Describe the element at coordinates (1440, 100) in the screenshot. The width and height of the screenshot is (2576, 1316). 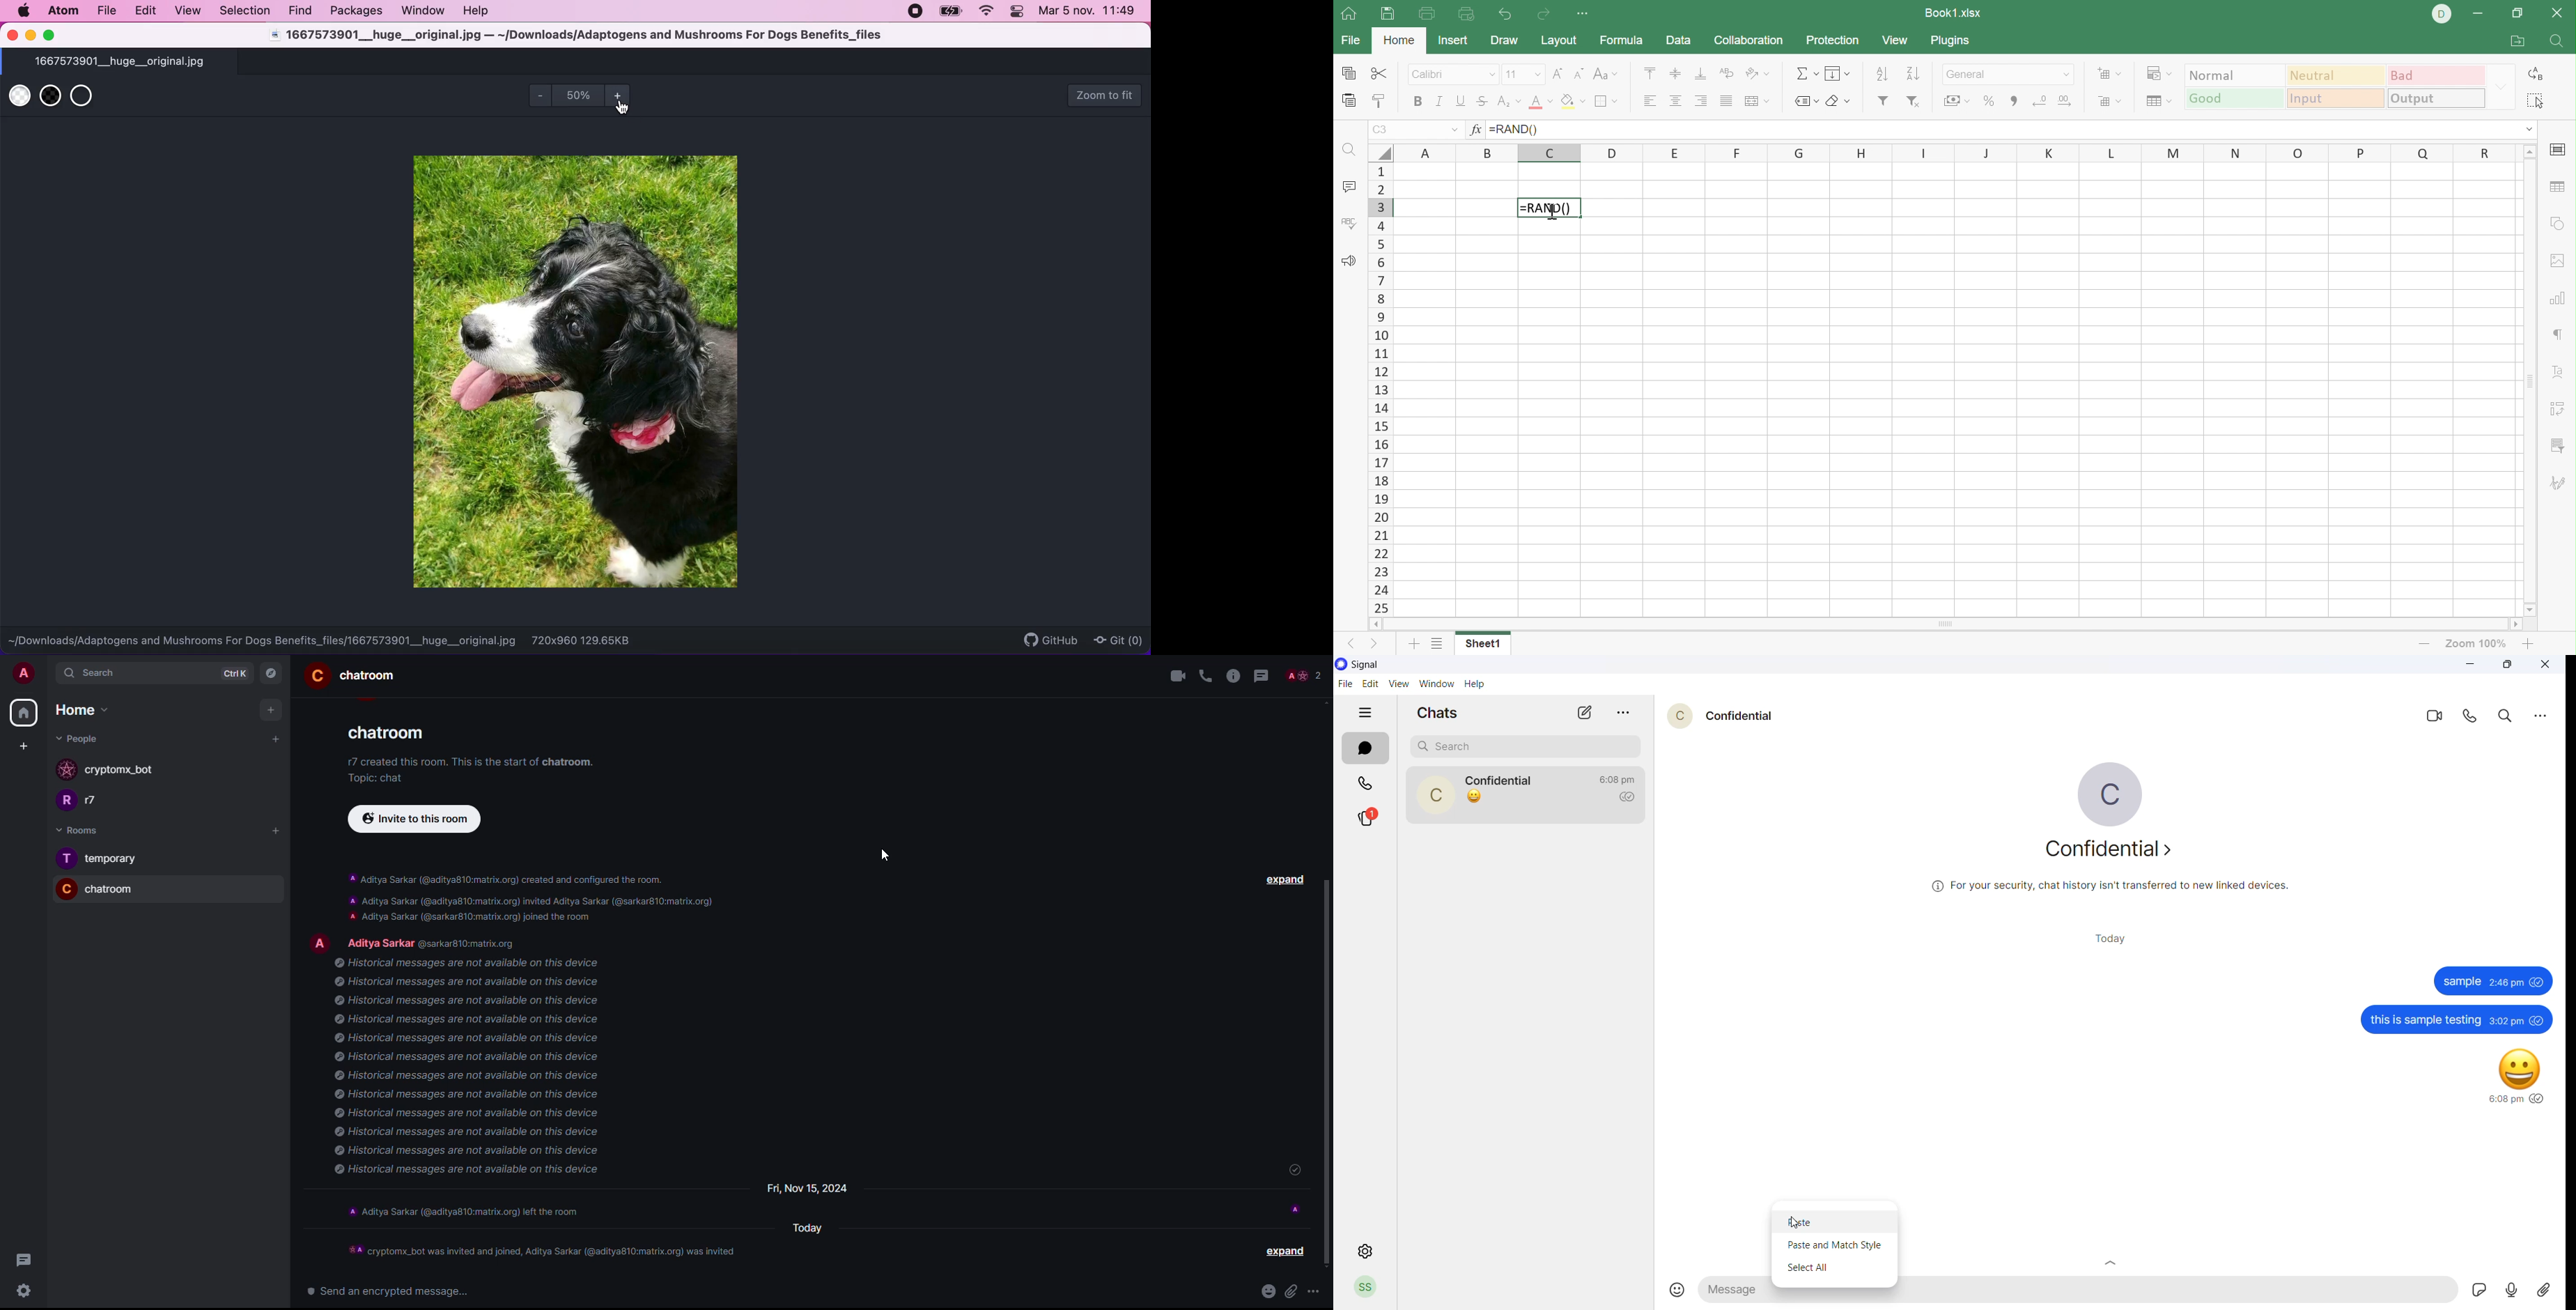
I see `Italic` at that location.